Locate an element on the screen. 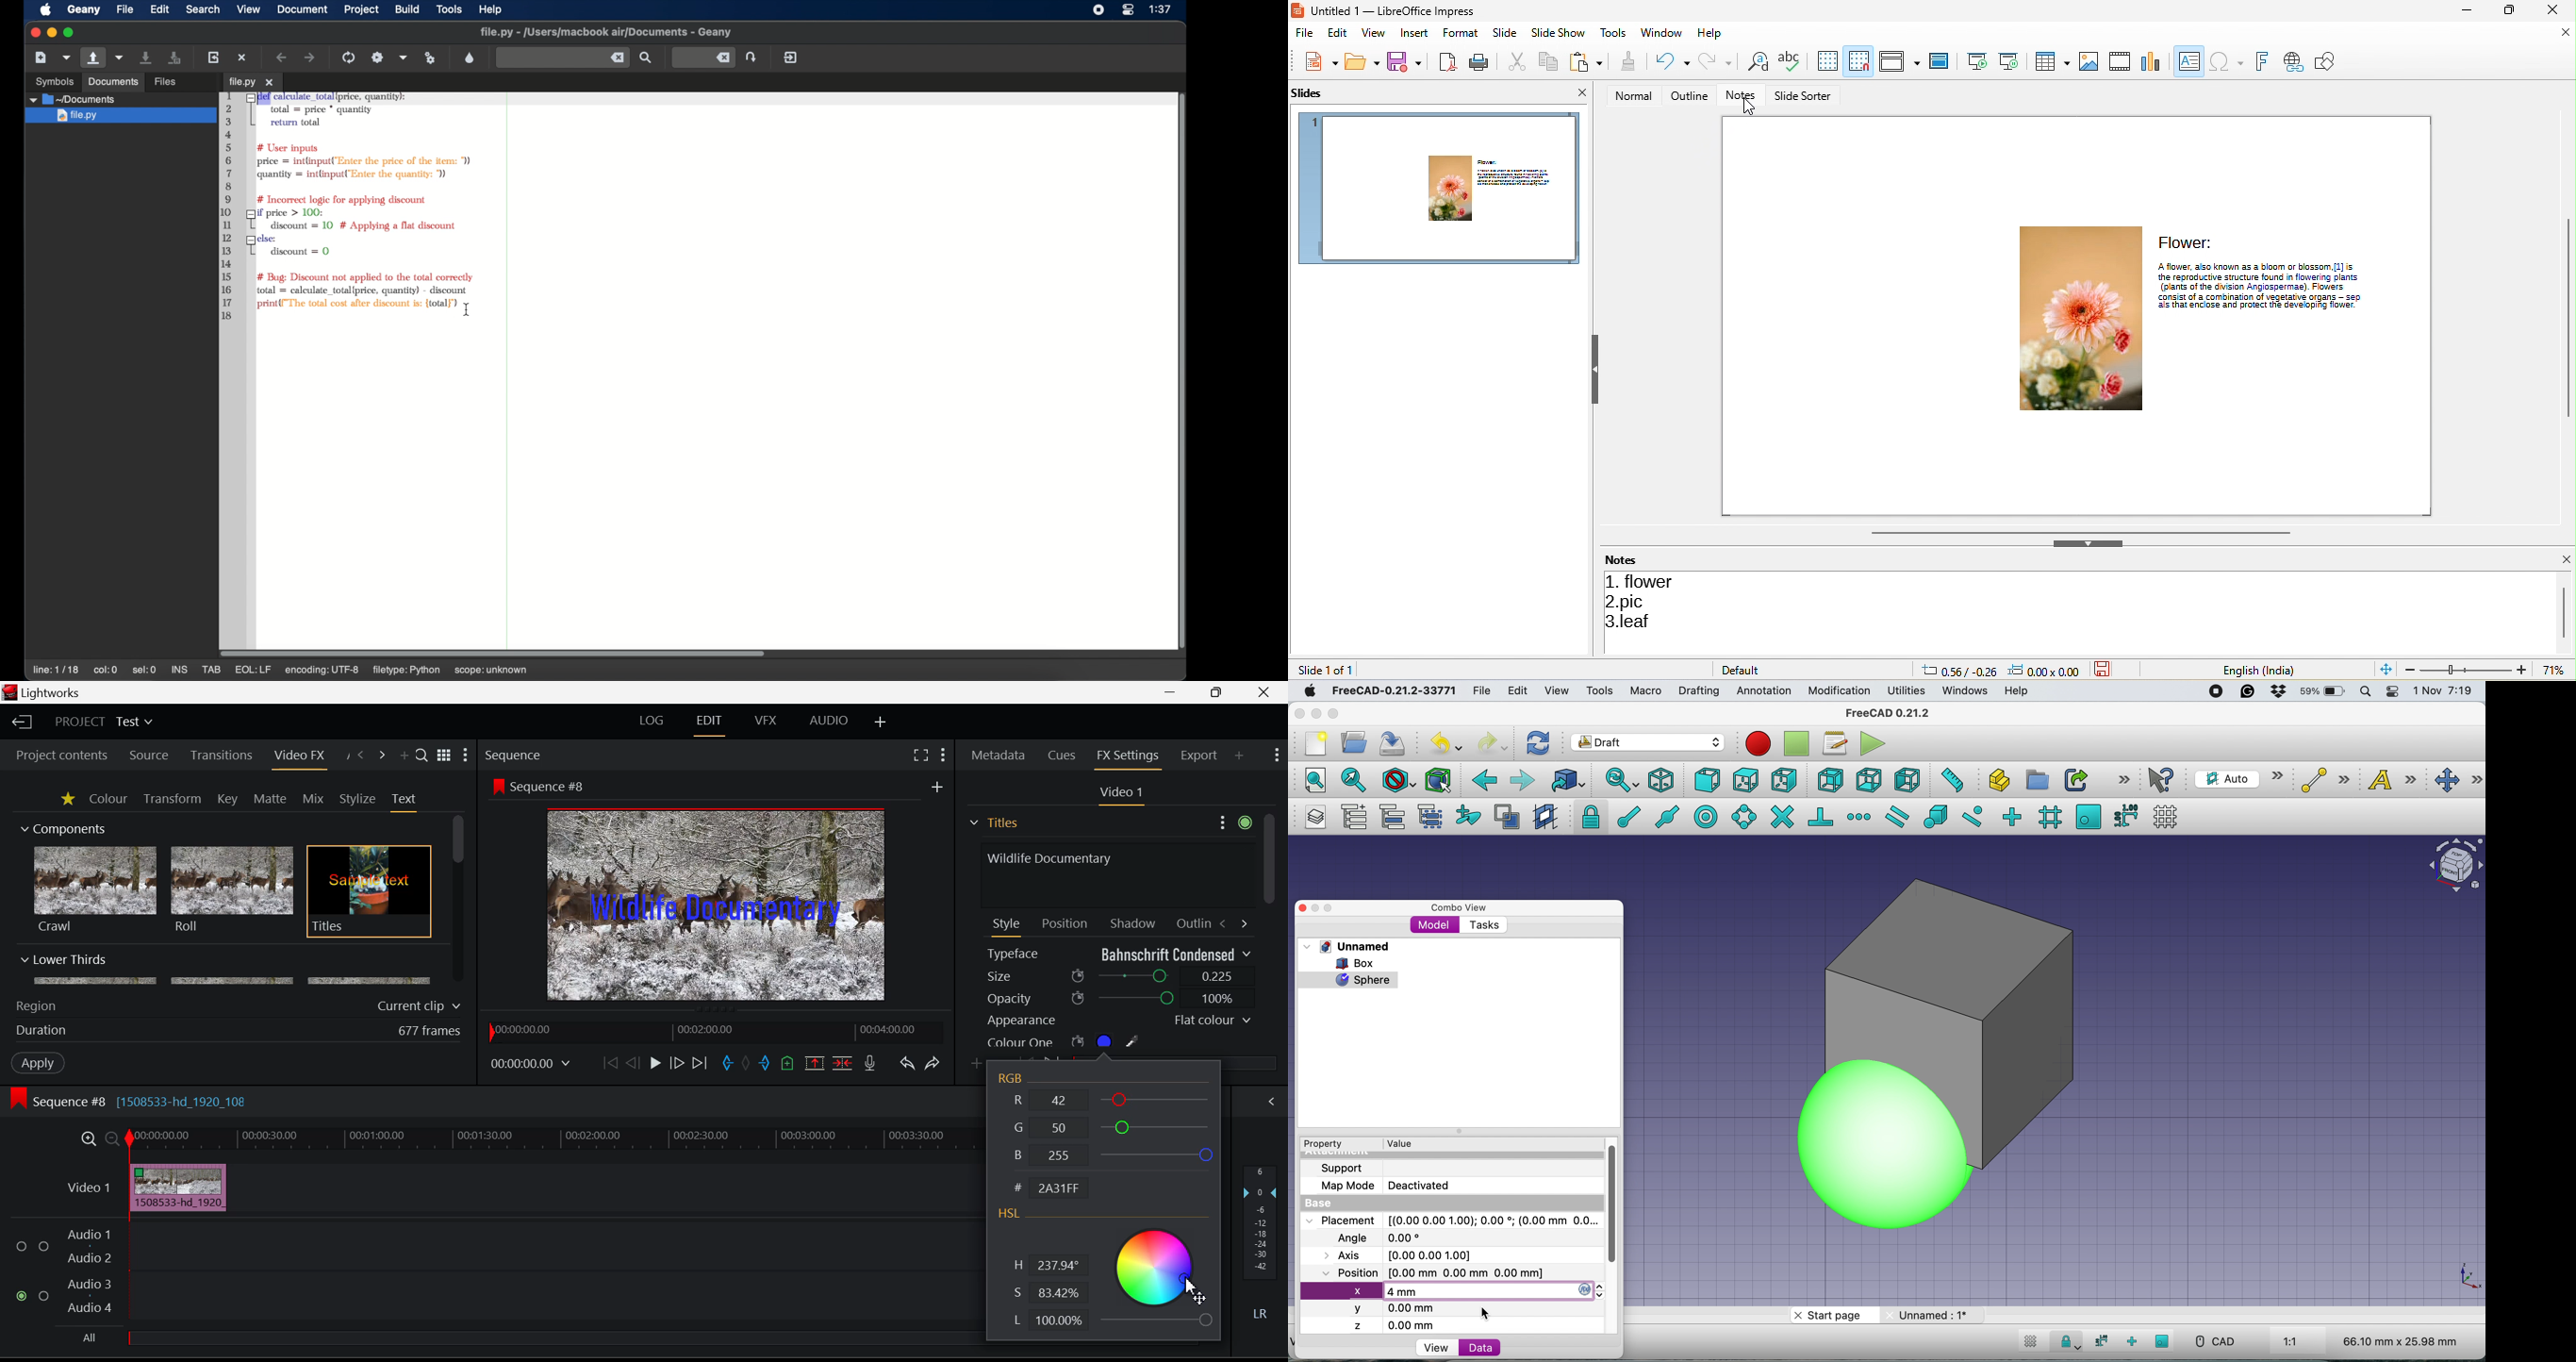 This screenshot has width=2576, height=1372. data is located at coordinates (1480, 1347).